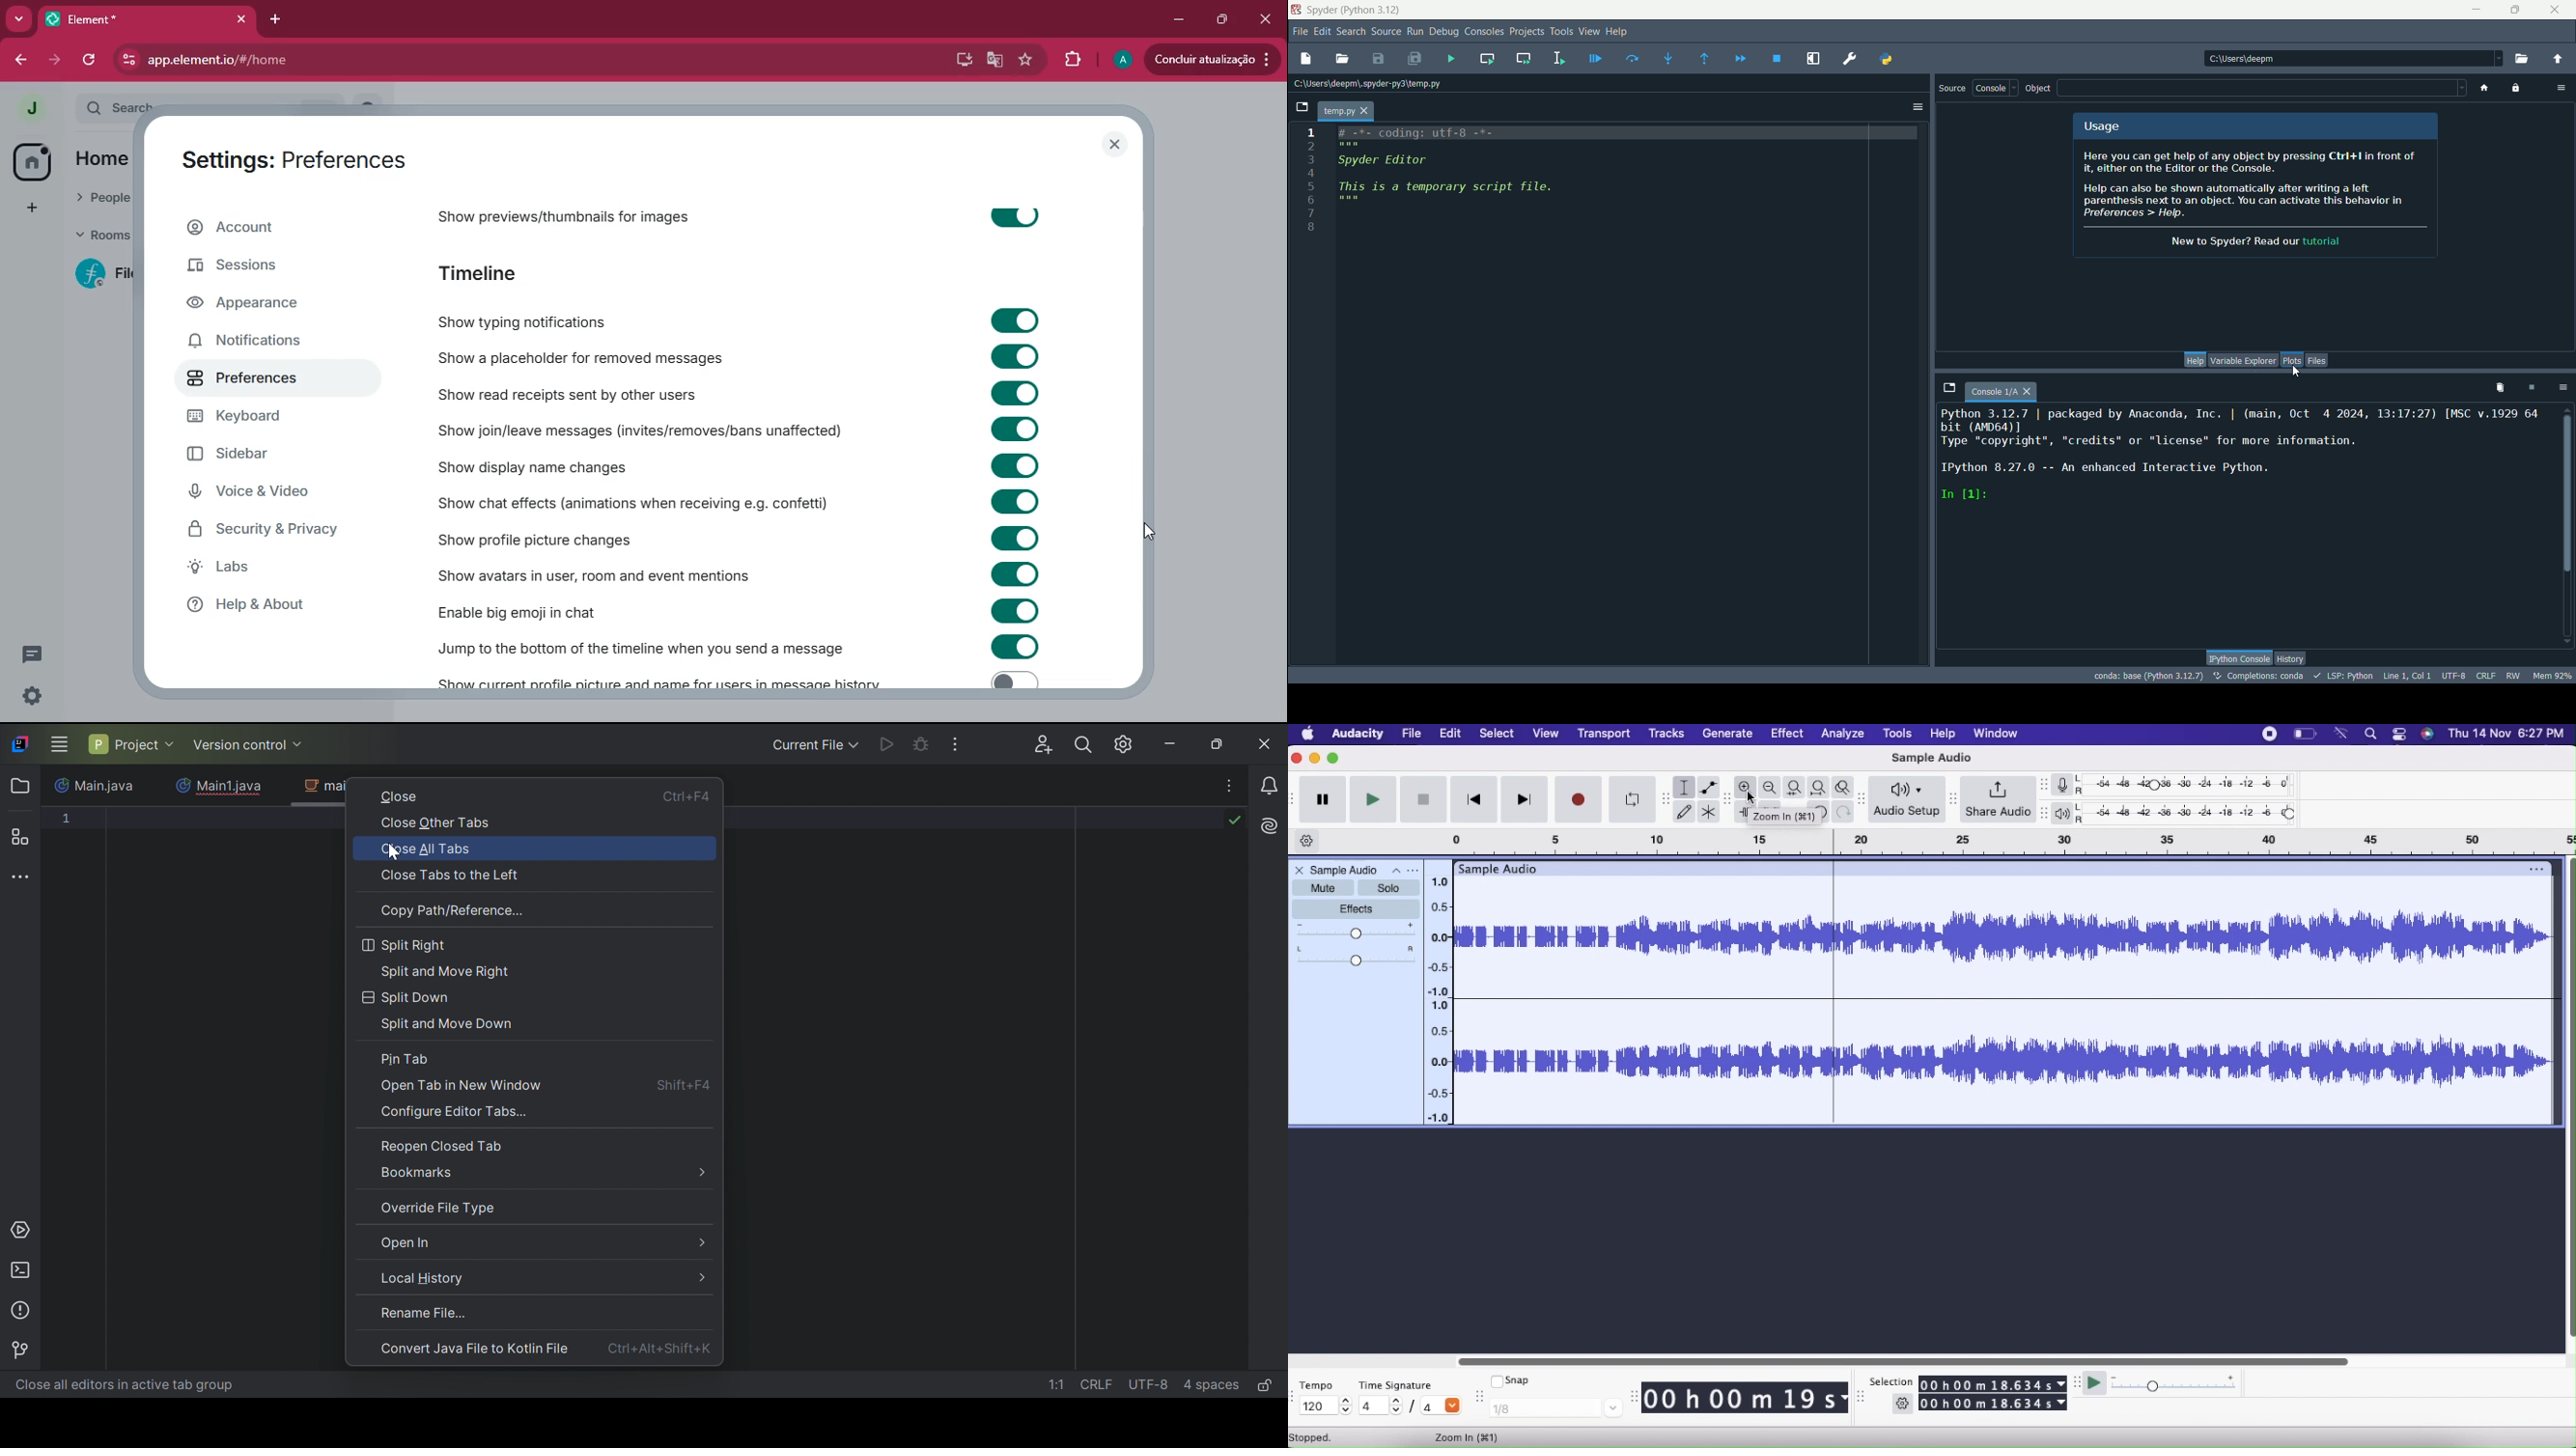 Image resolution: width=2576 pixels, height=1456 pixels. Describe the element at coordinates (1404, 870) in the screenshot. I see `Options` at that location.